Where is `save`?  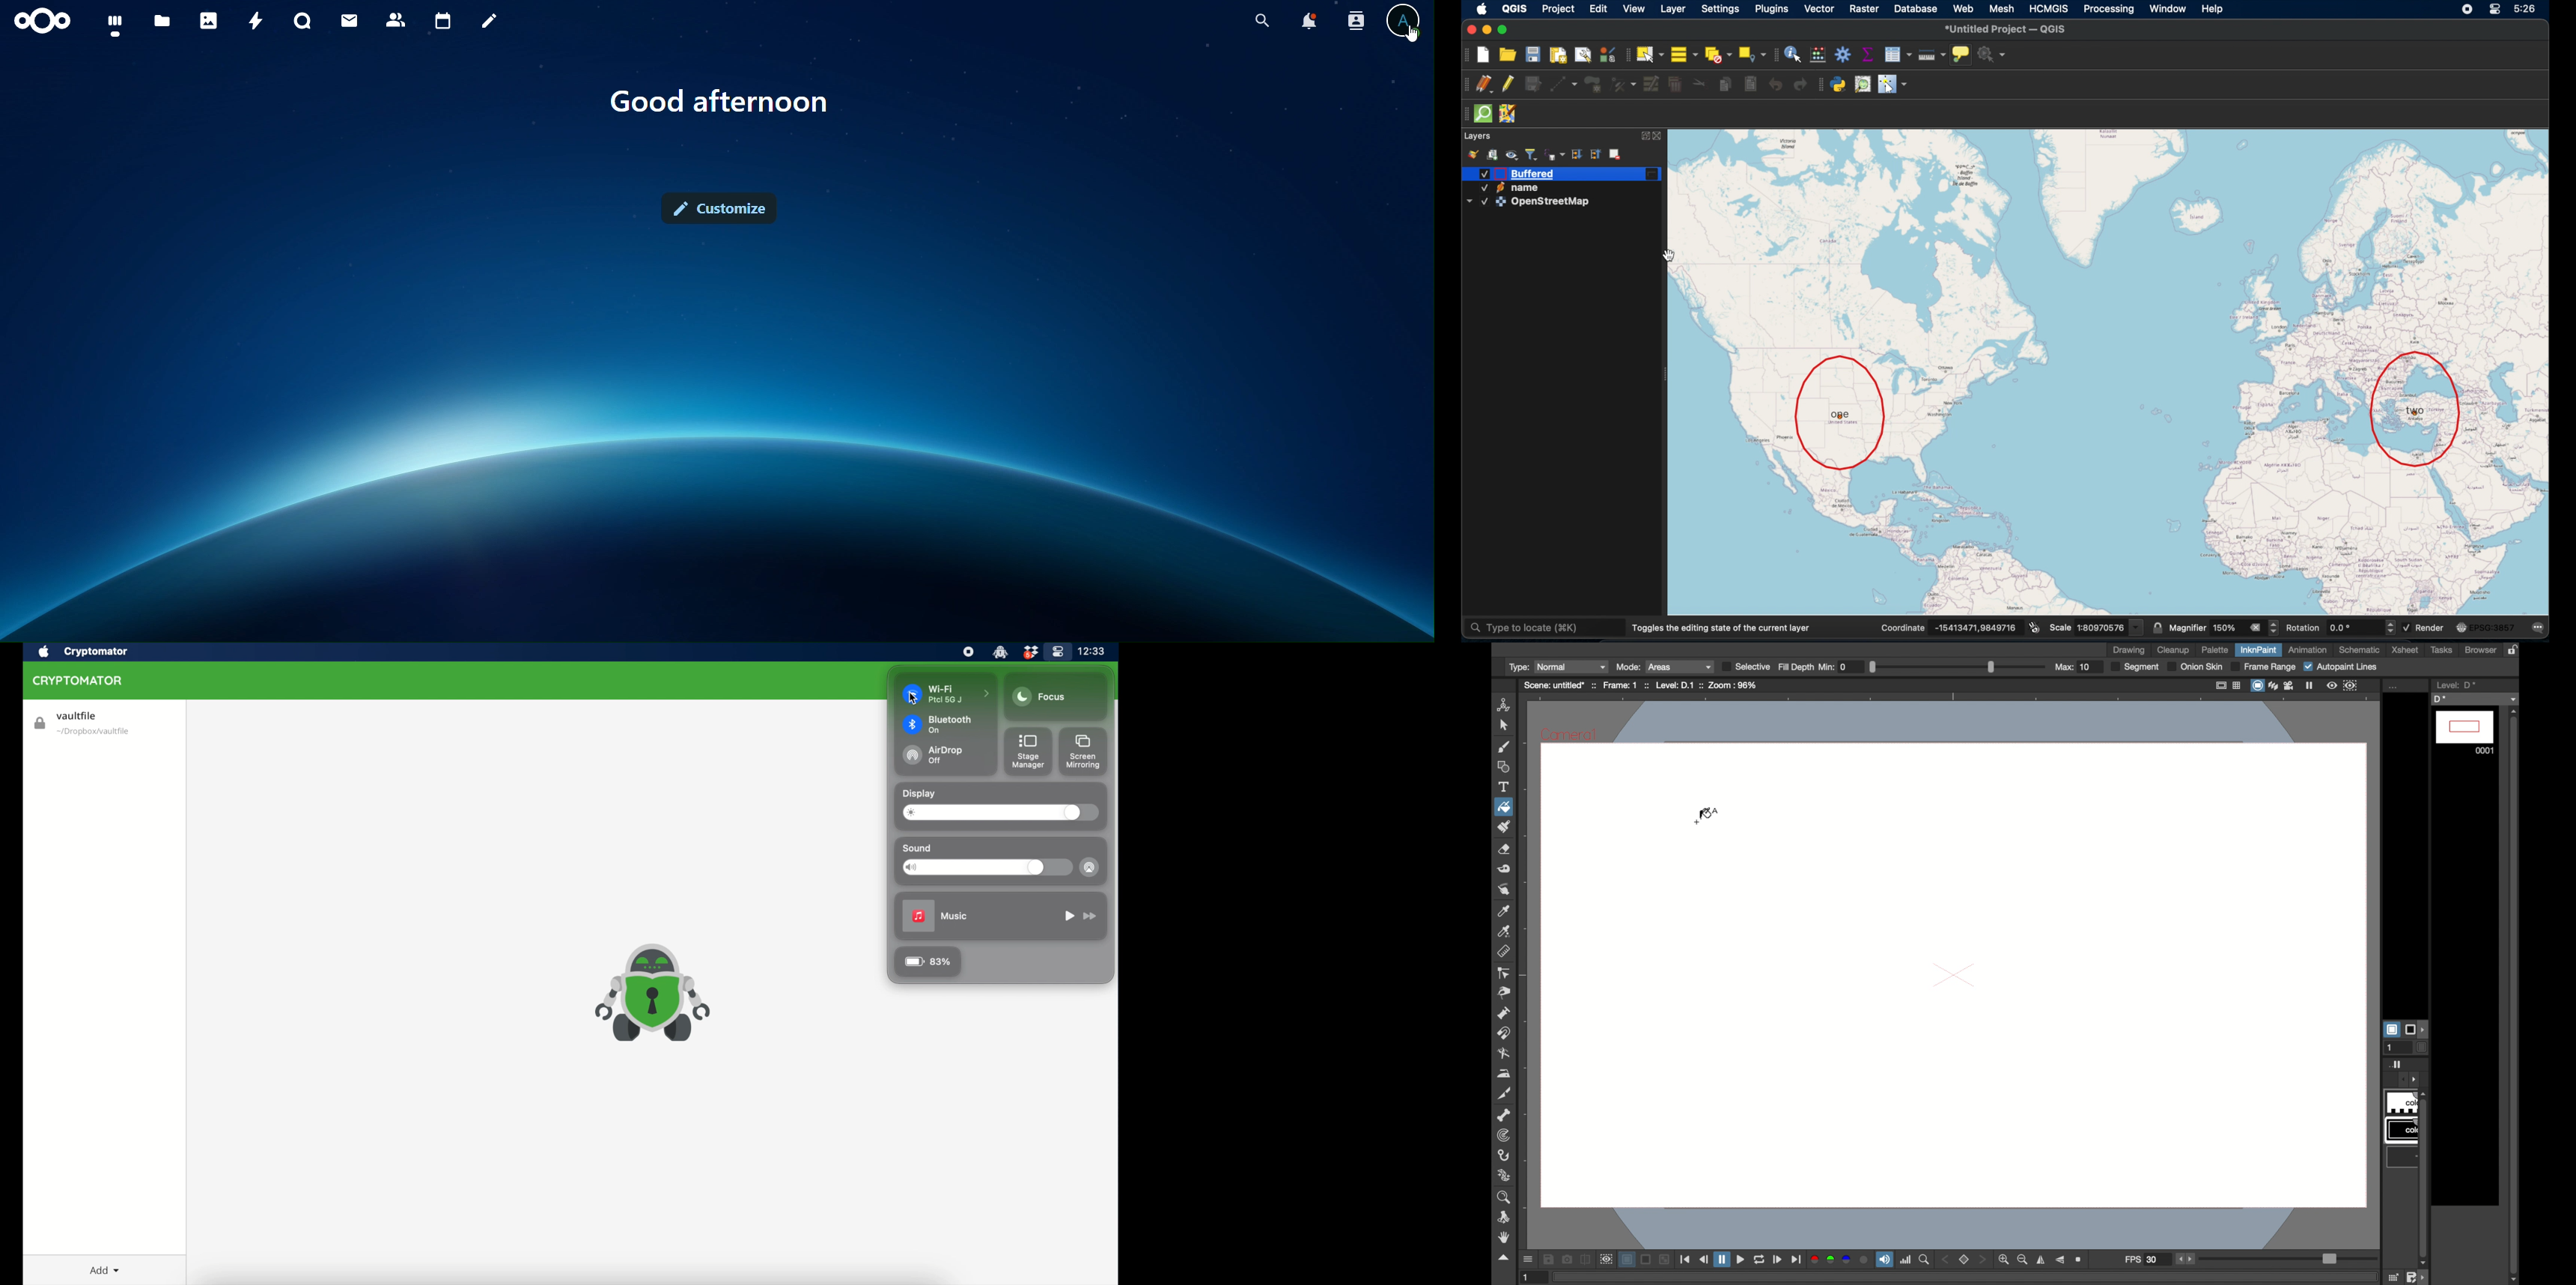
save is located at coordinates (1549, 1259).